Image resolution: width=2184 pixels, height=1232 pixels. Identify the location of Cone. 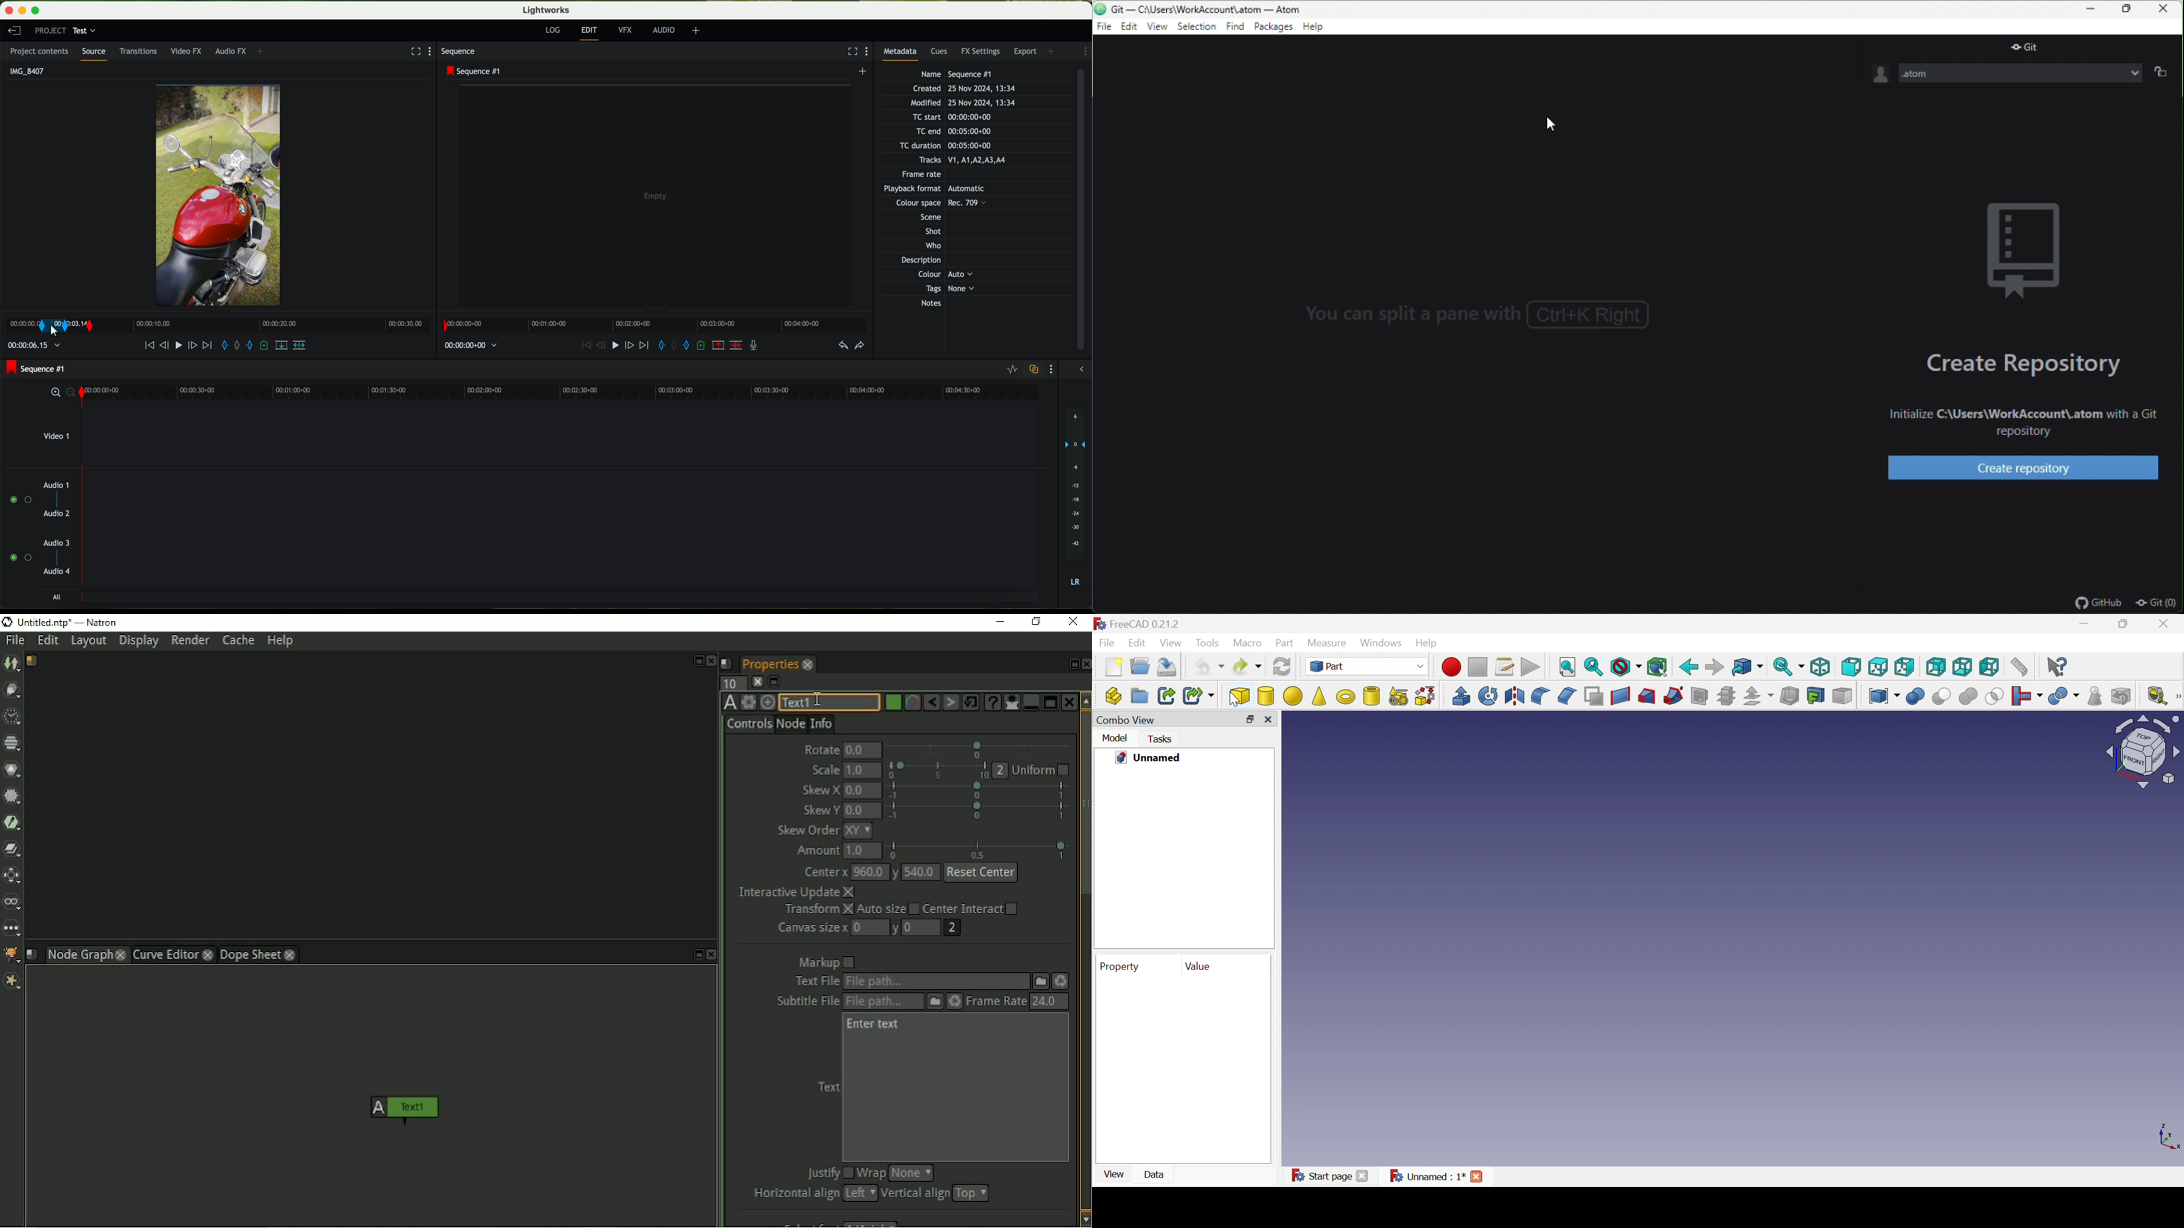
(1320, 696).